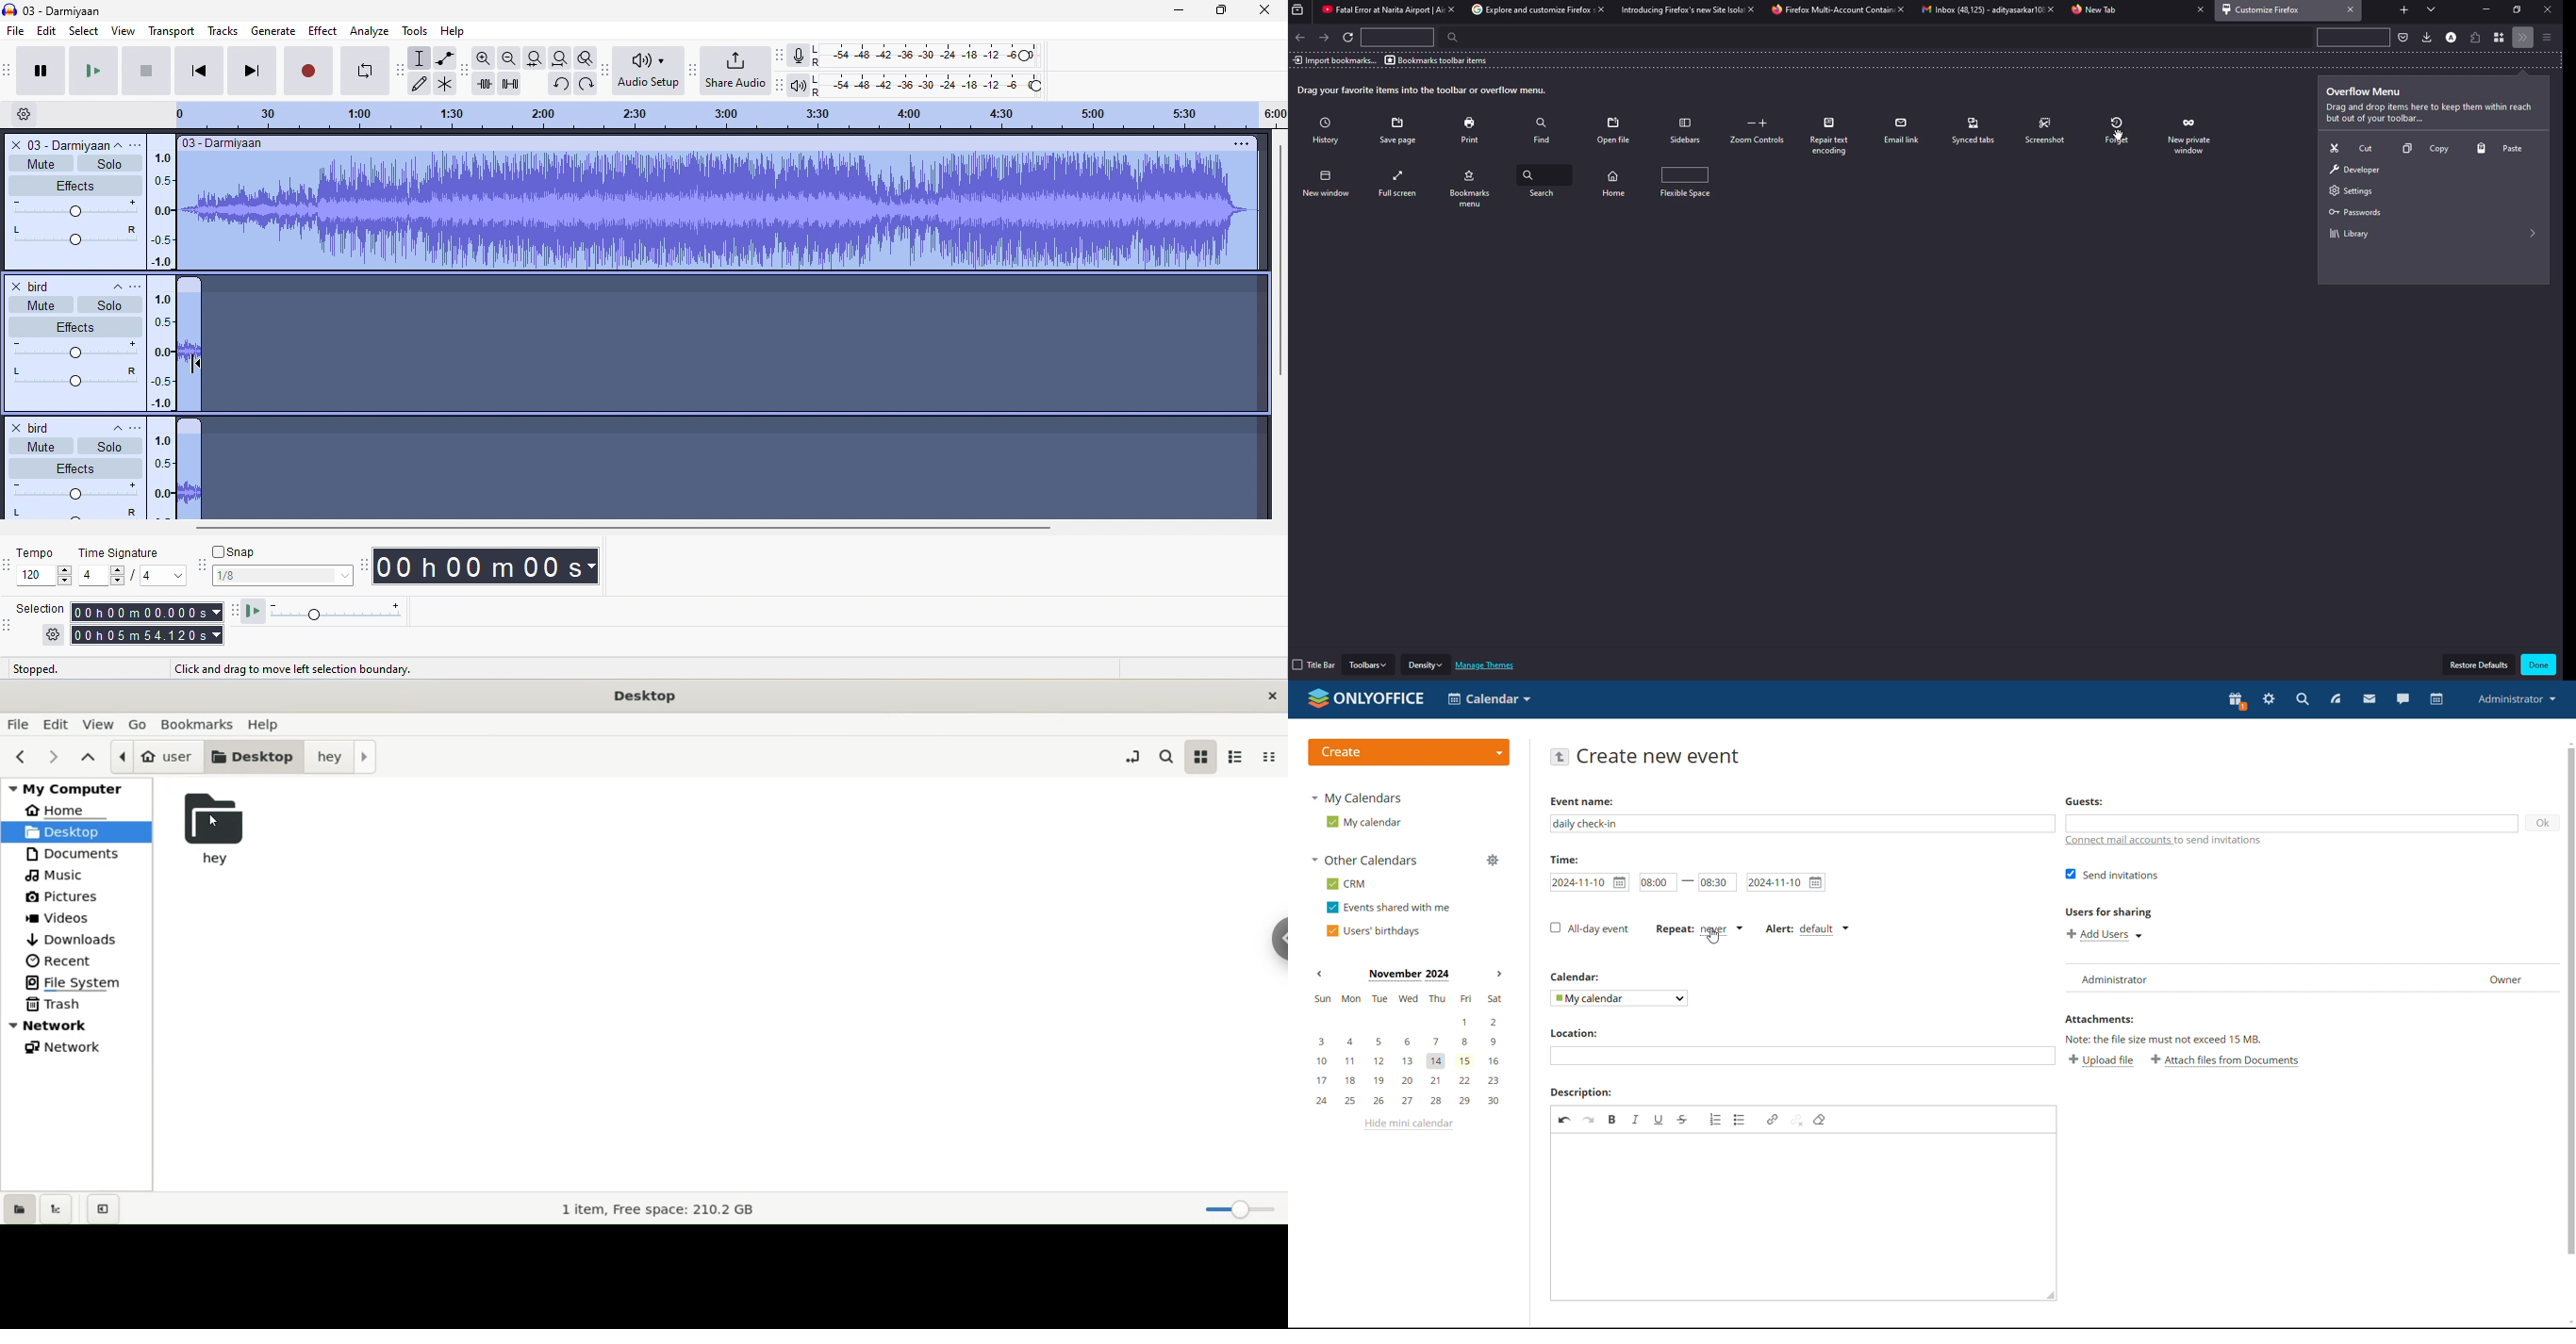 This screenshot has height=1344, width=2576. I want to click on insert/remove numbered list, so click(1715, 1120).